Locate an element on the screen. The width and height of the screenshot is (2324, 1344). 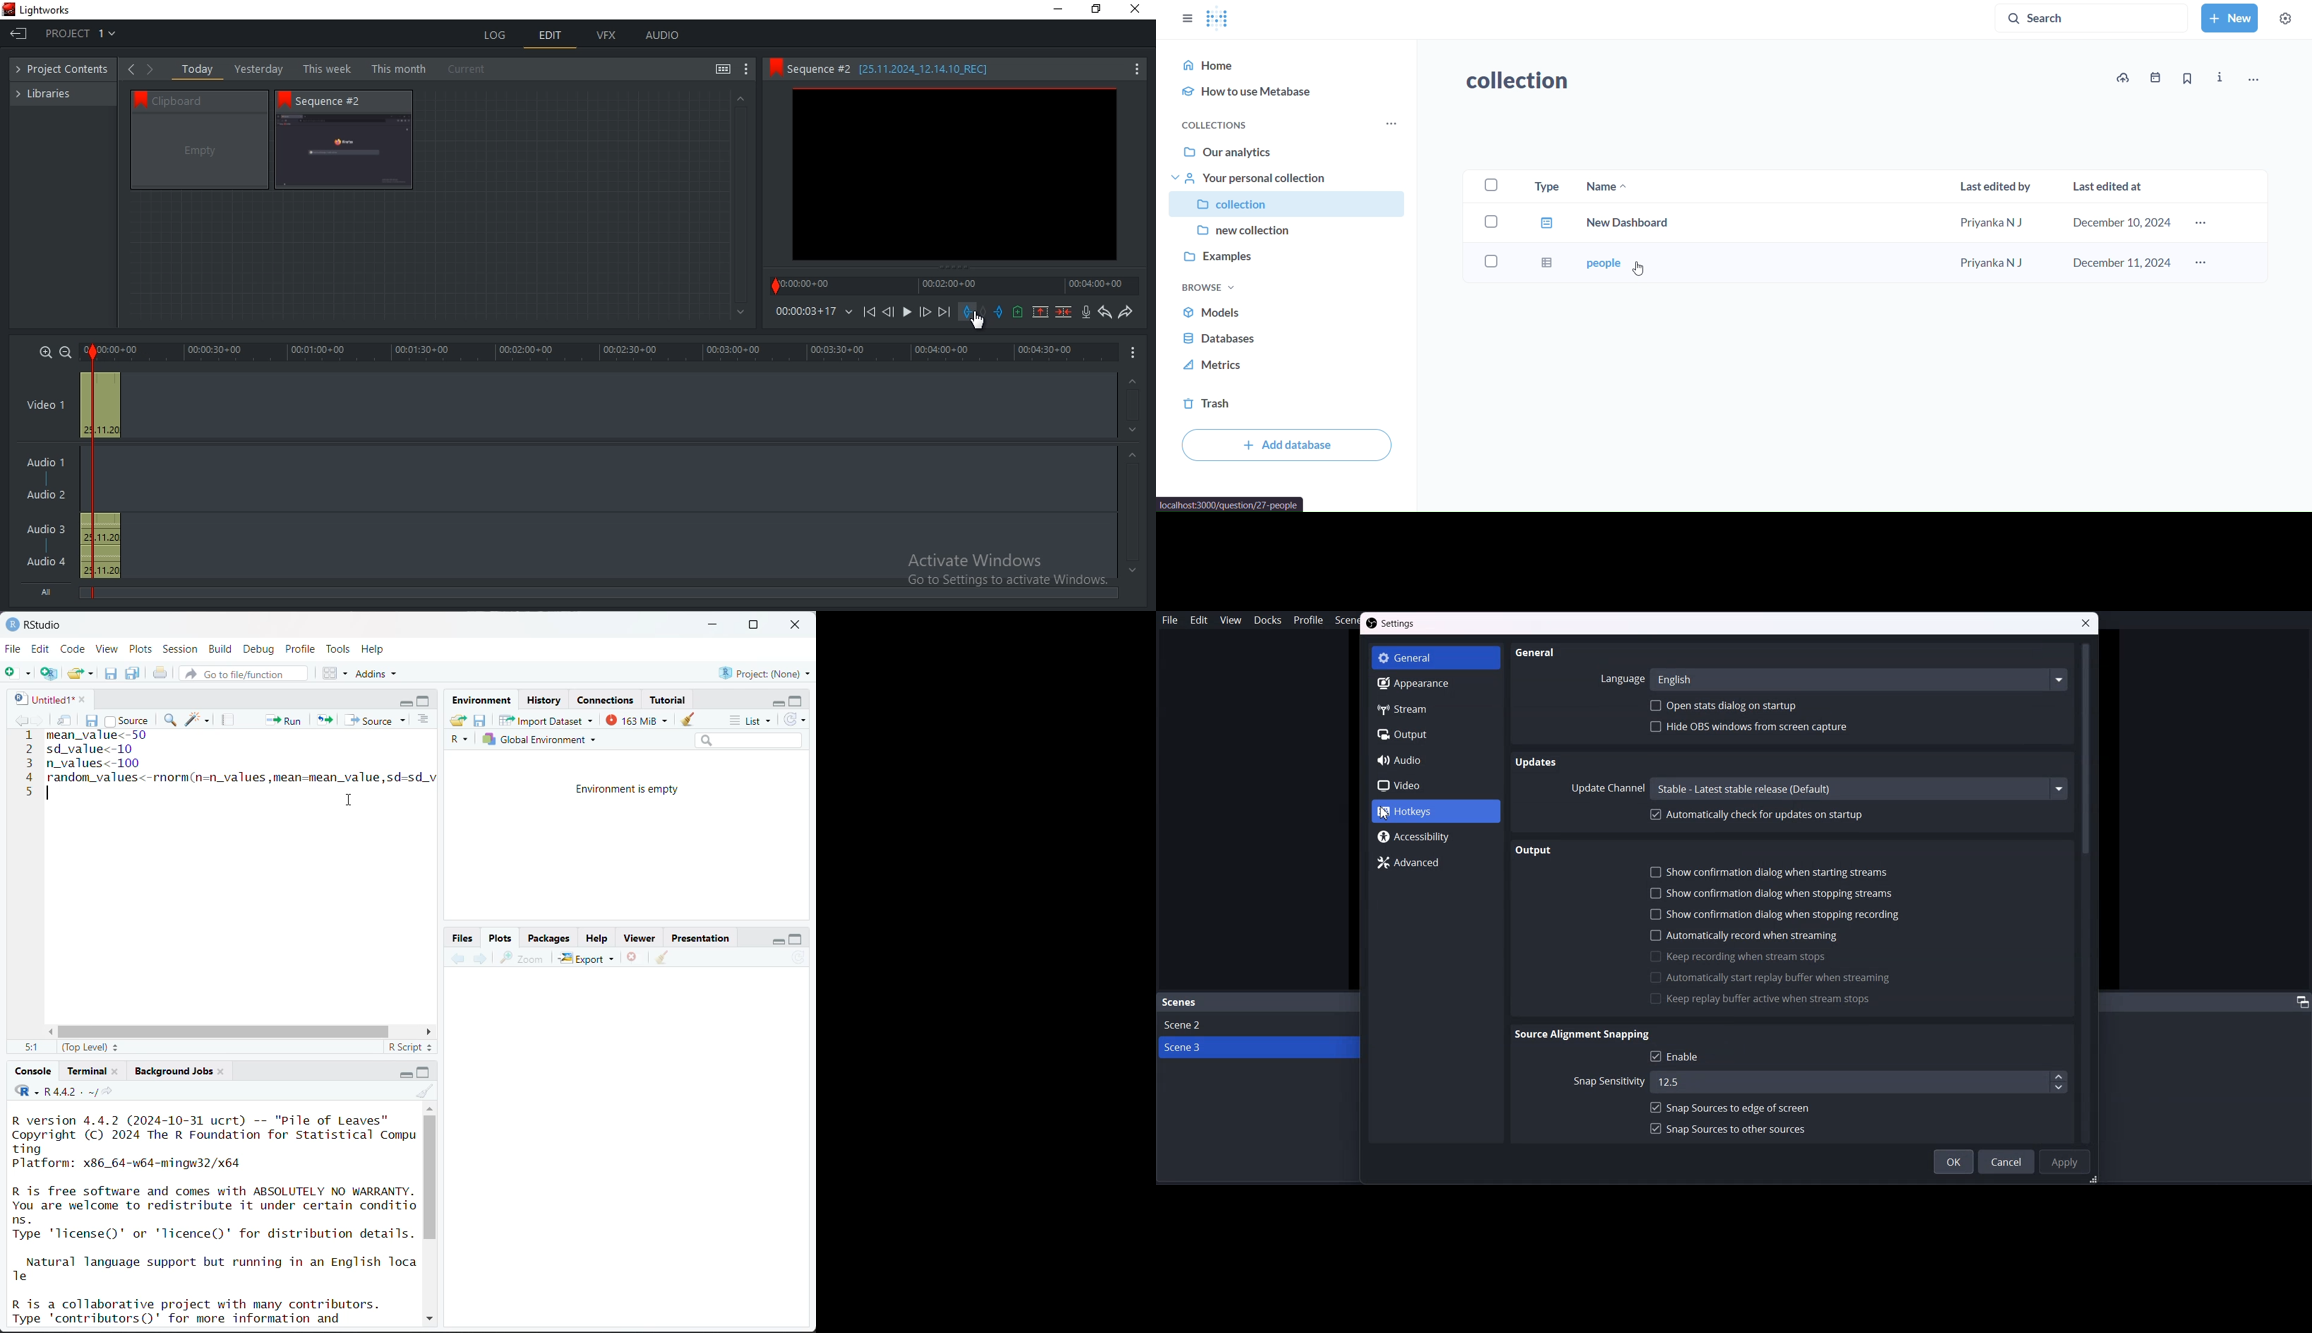
minimize is located at coordinates (1059, 9).